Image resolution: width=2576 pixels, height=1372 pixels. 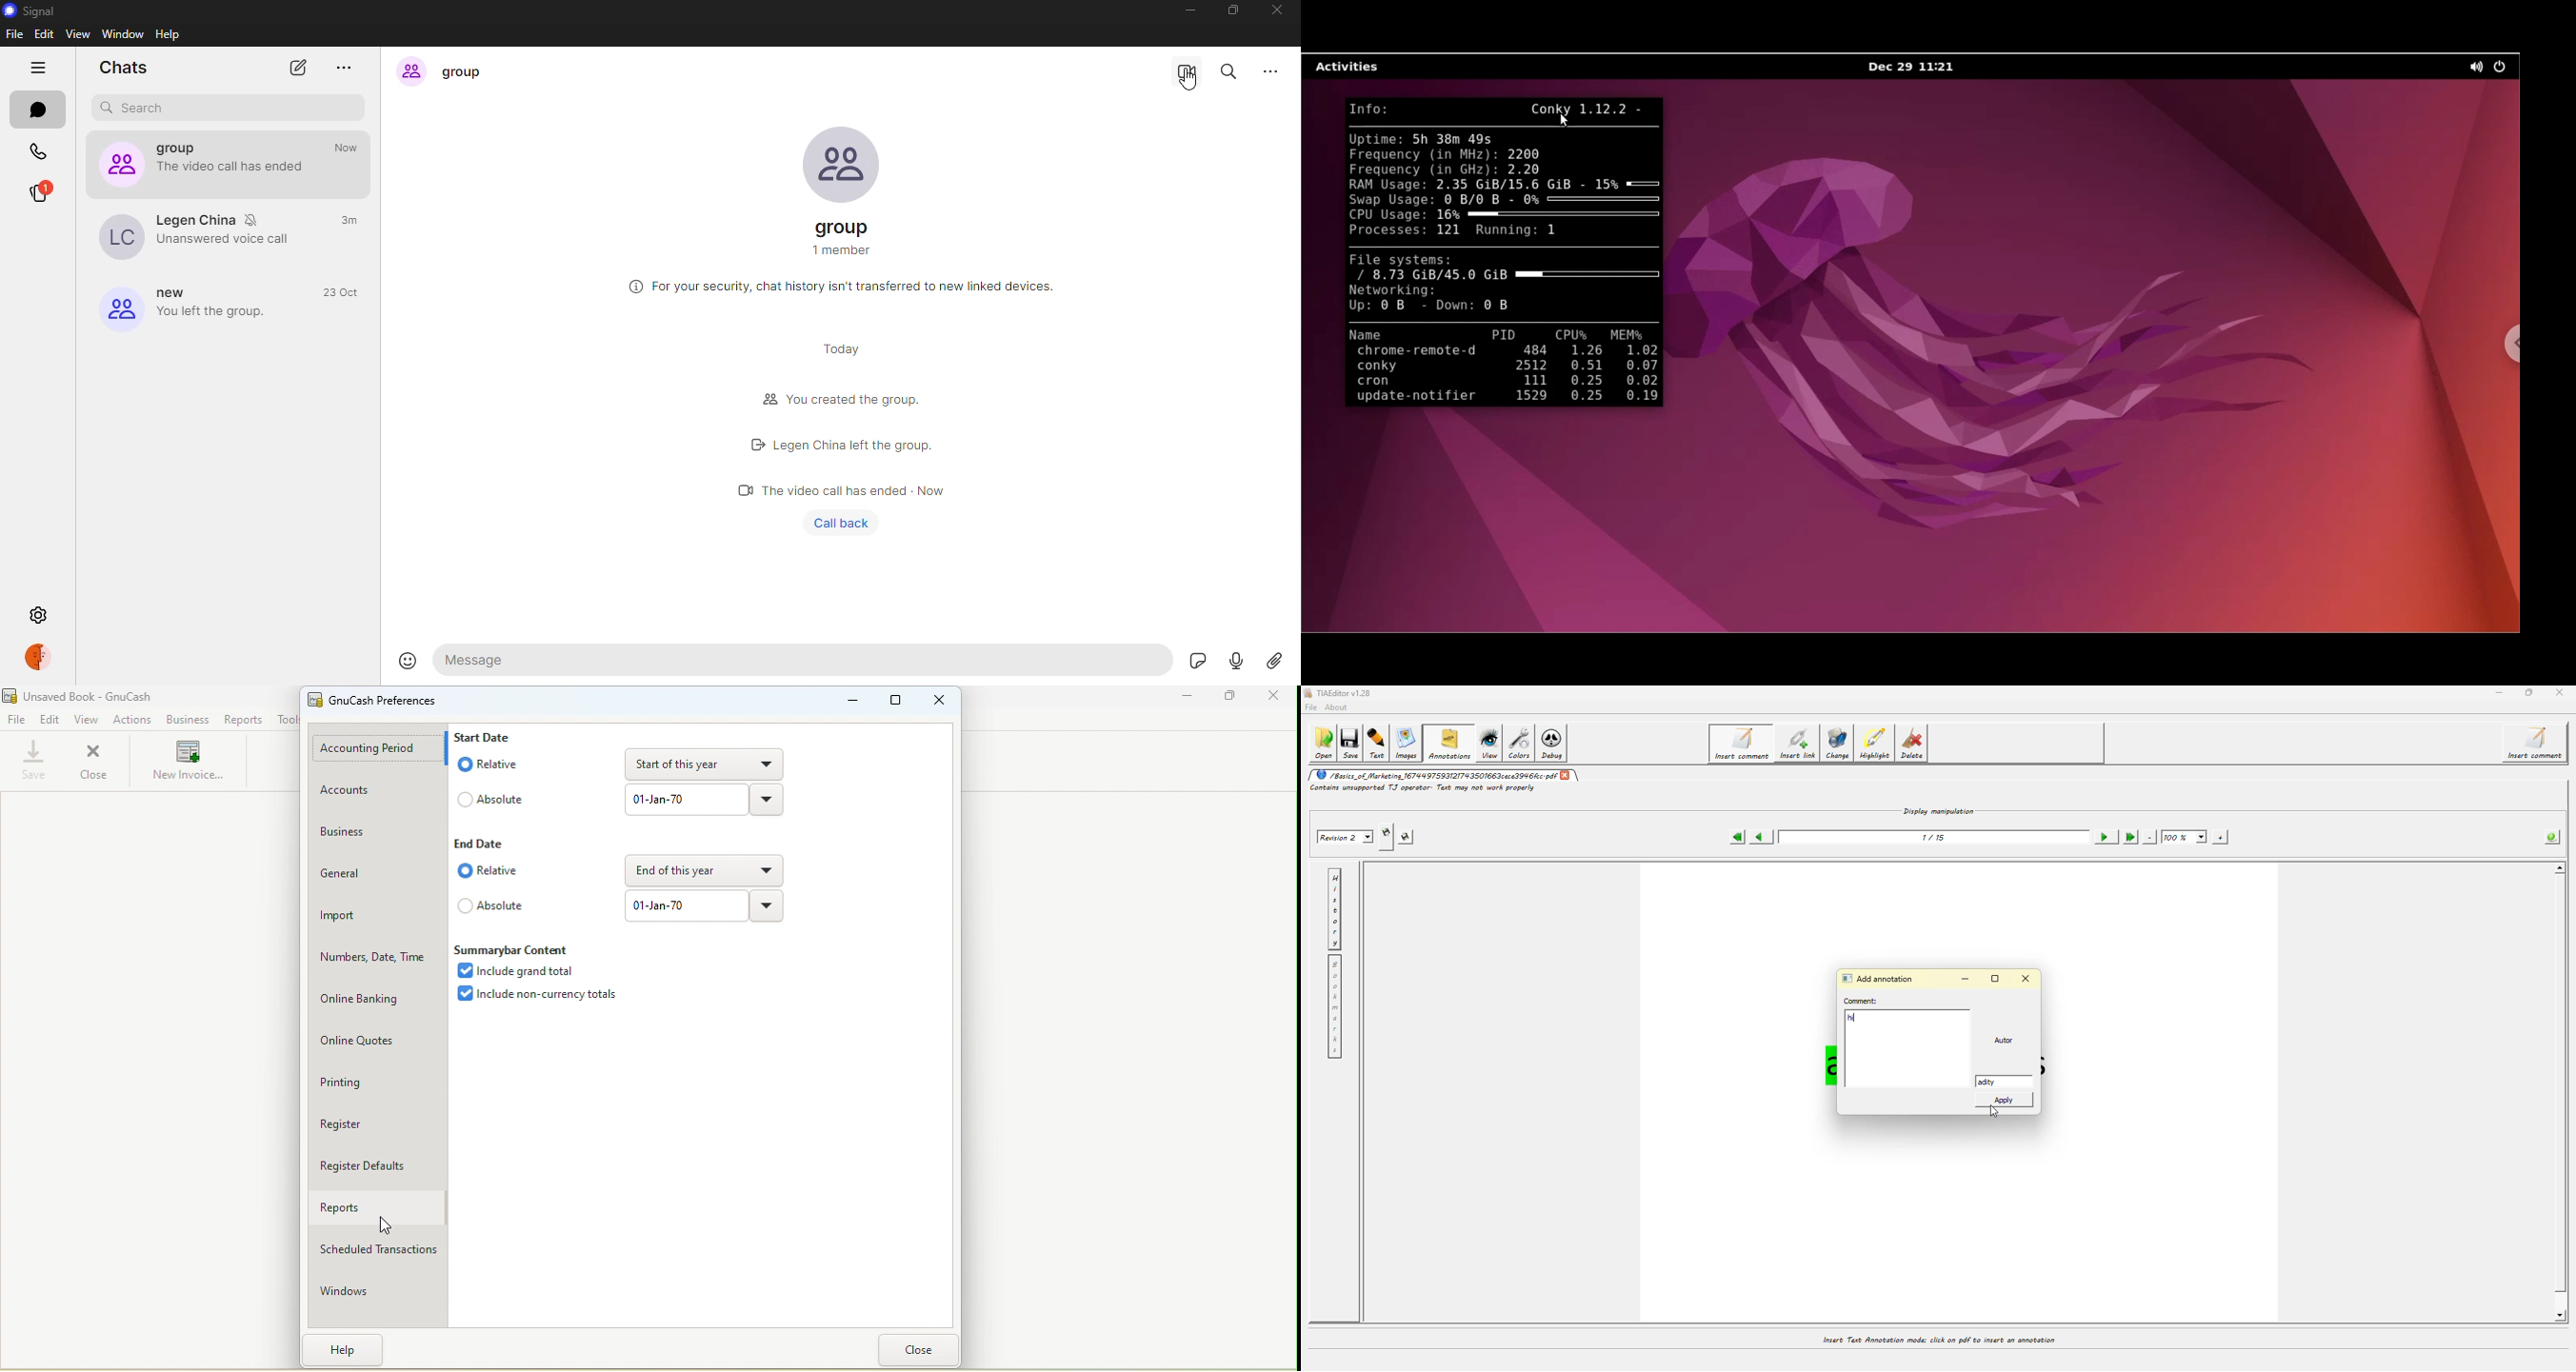 I want to click on End date, so click(x=494, y=839).